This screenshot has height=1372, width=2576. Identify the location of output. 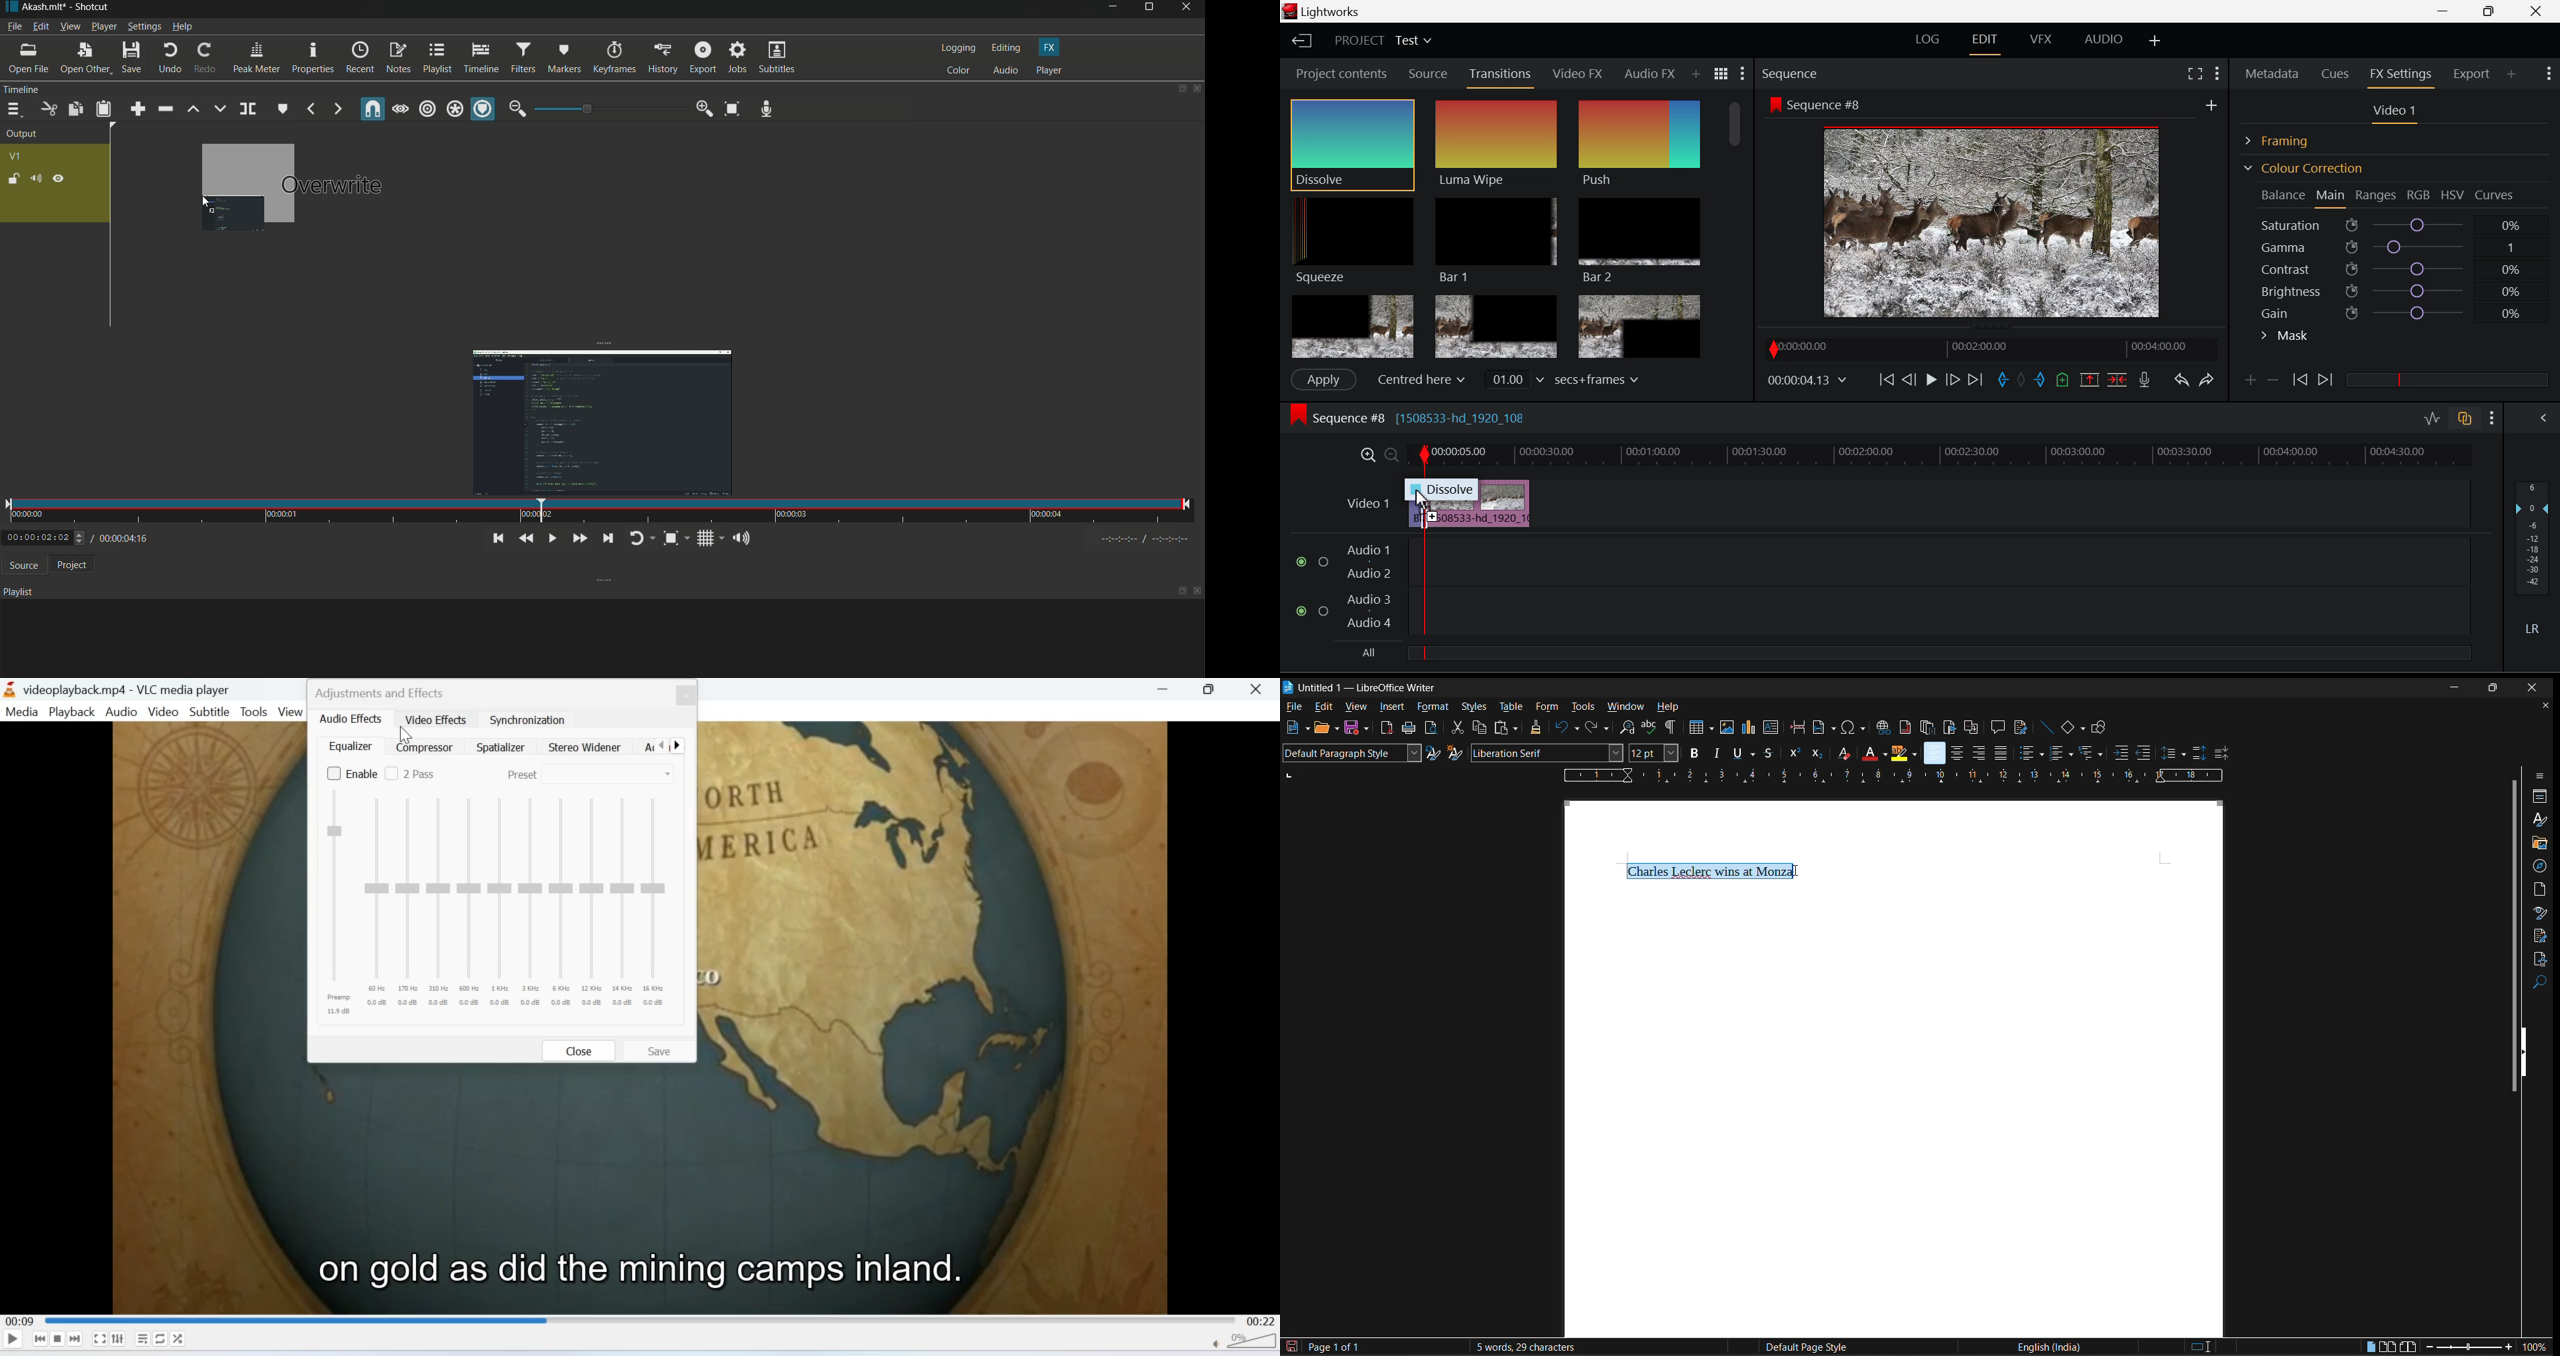
(22, 135).